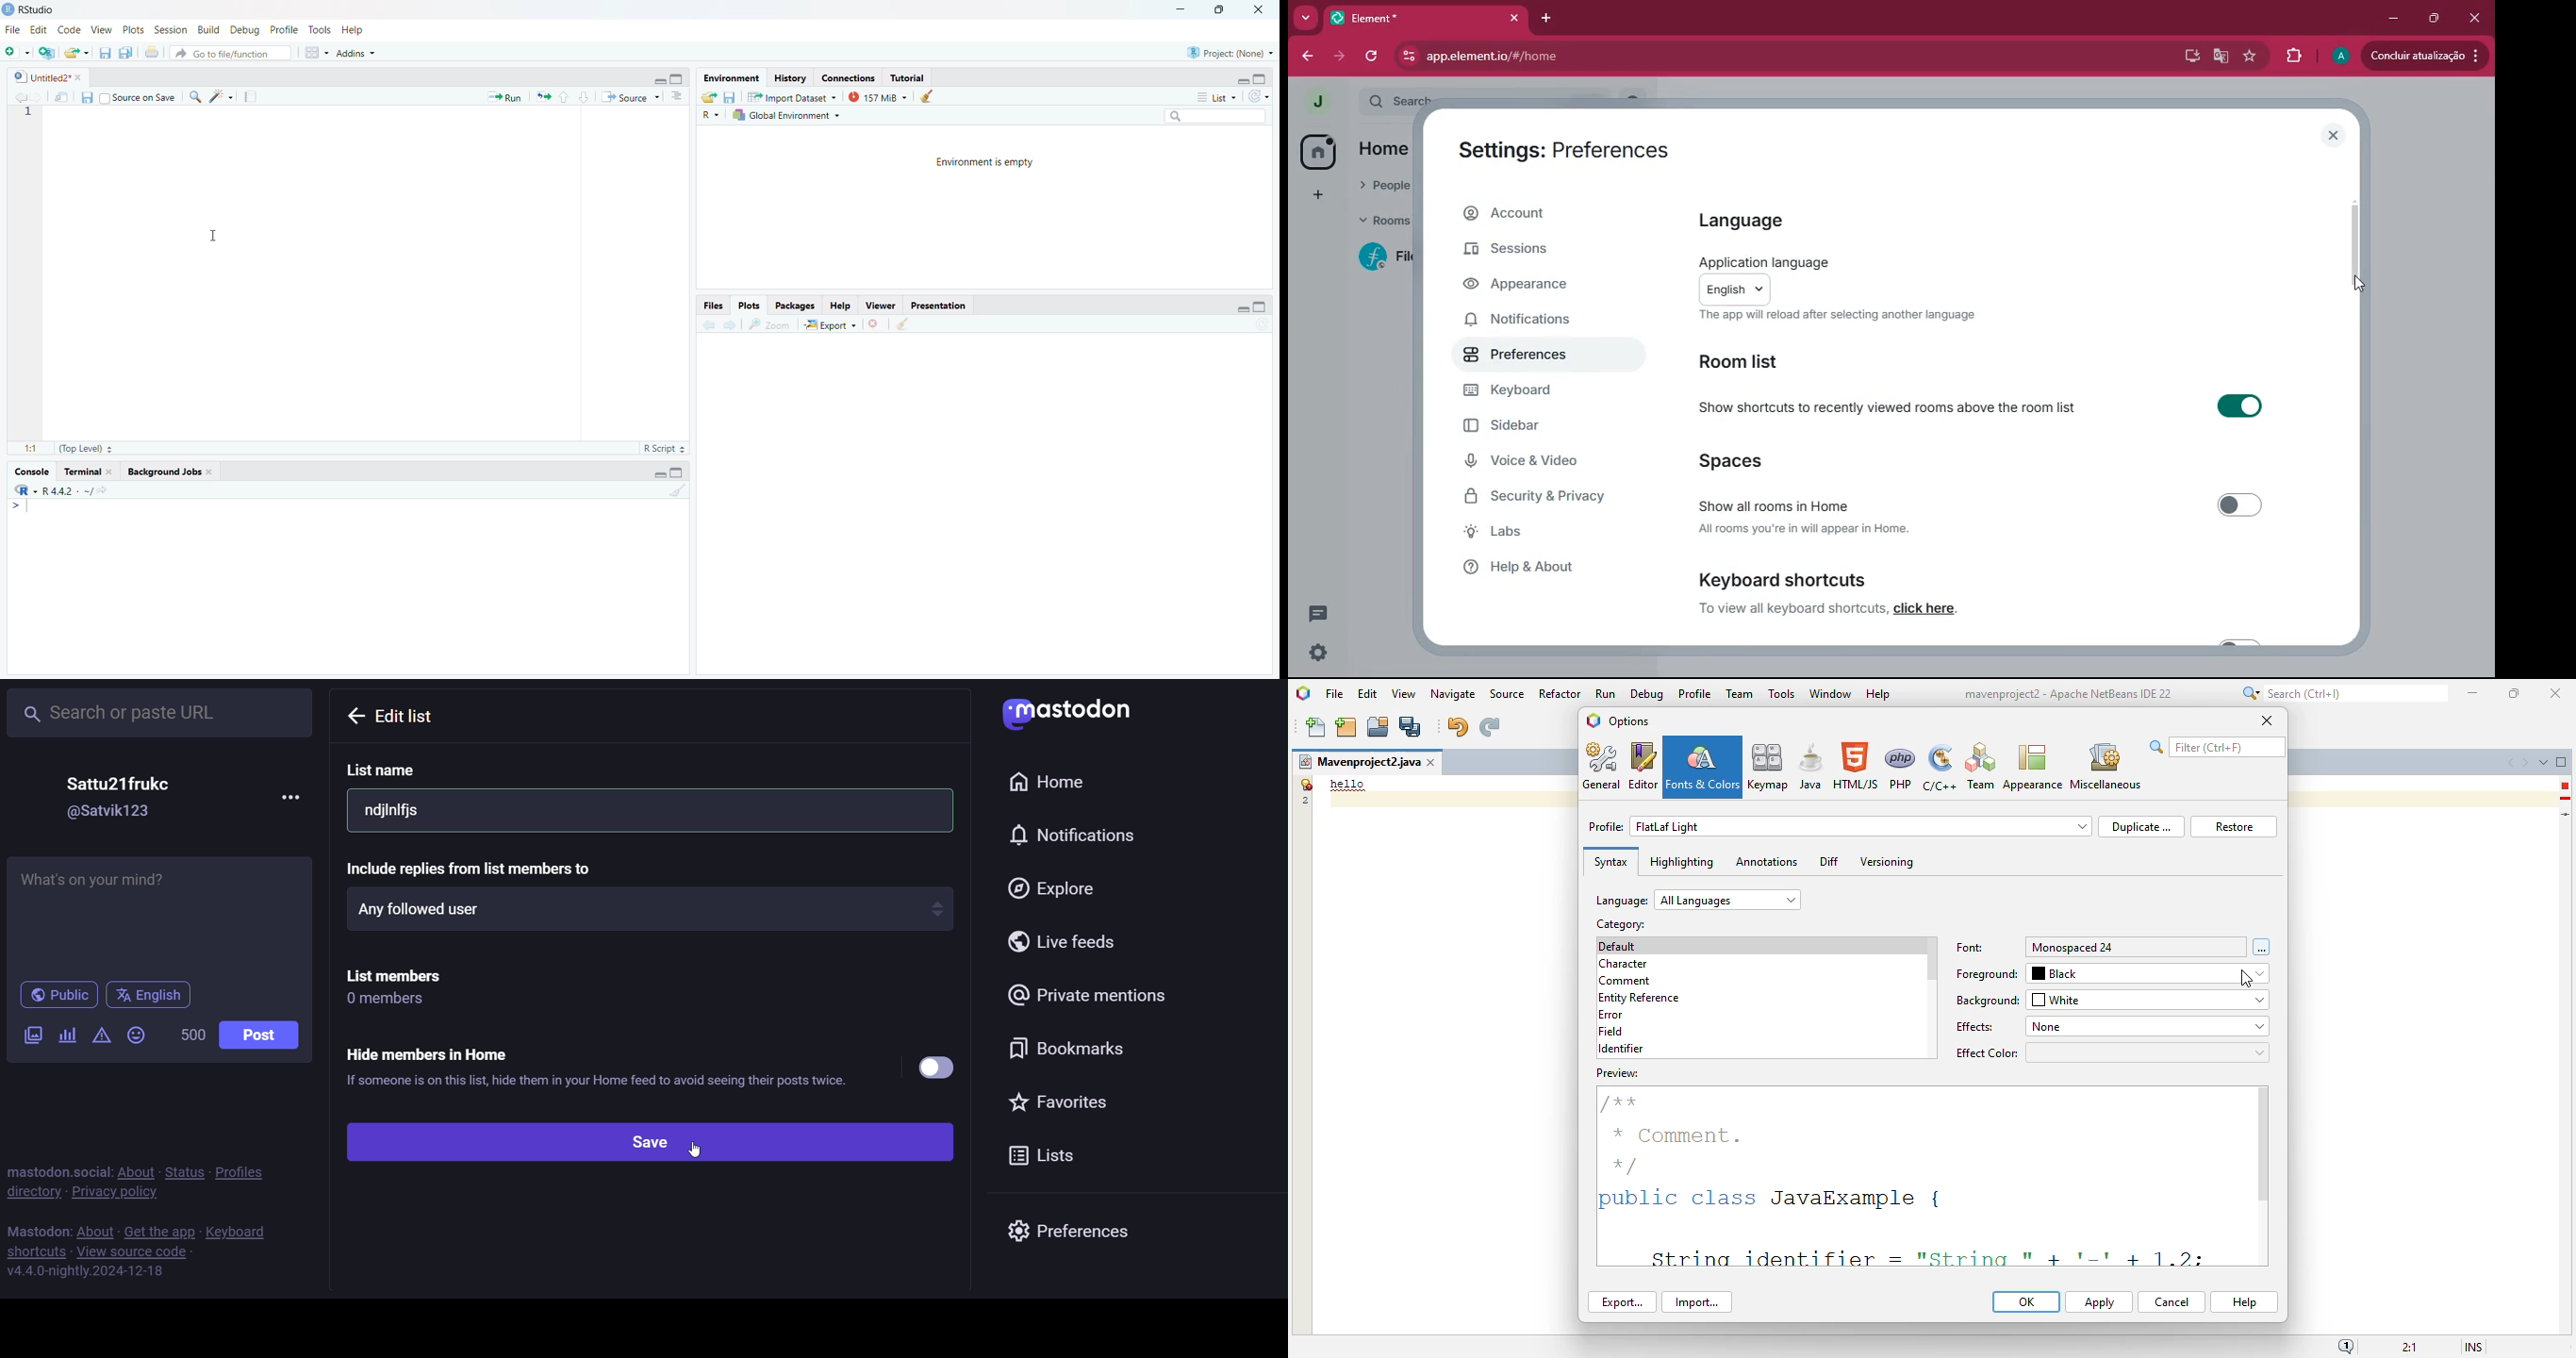  Describe the element at coordinates (124, 53) in the screenshot. I see `save all open documents` at that location.